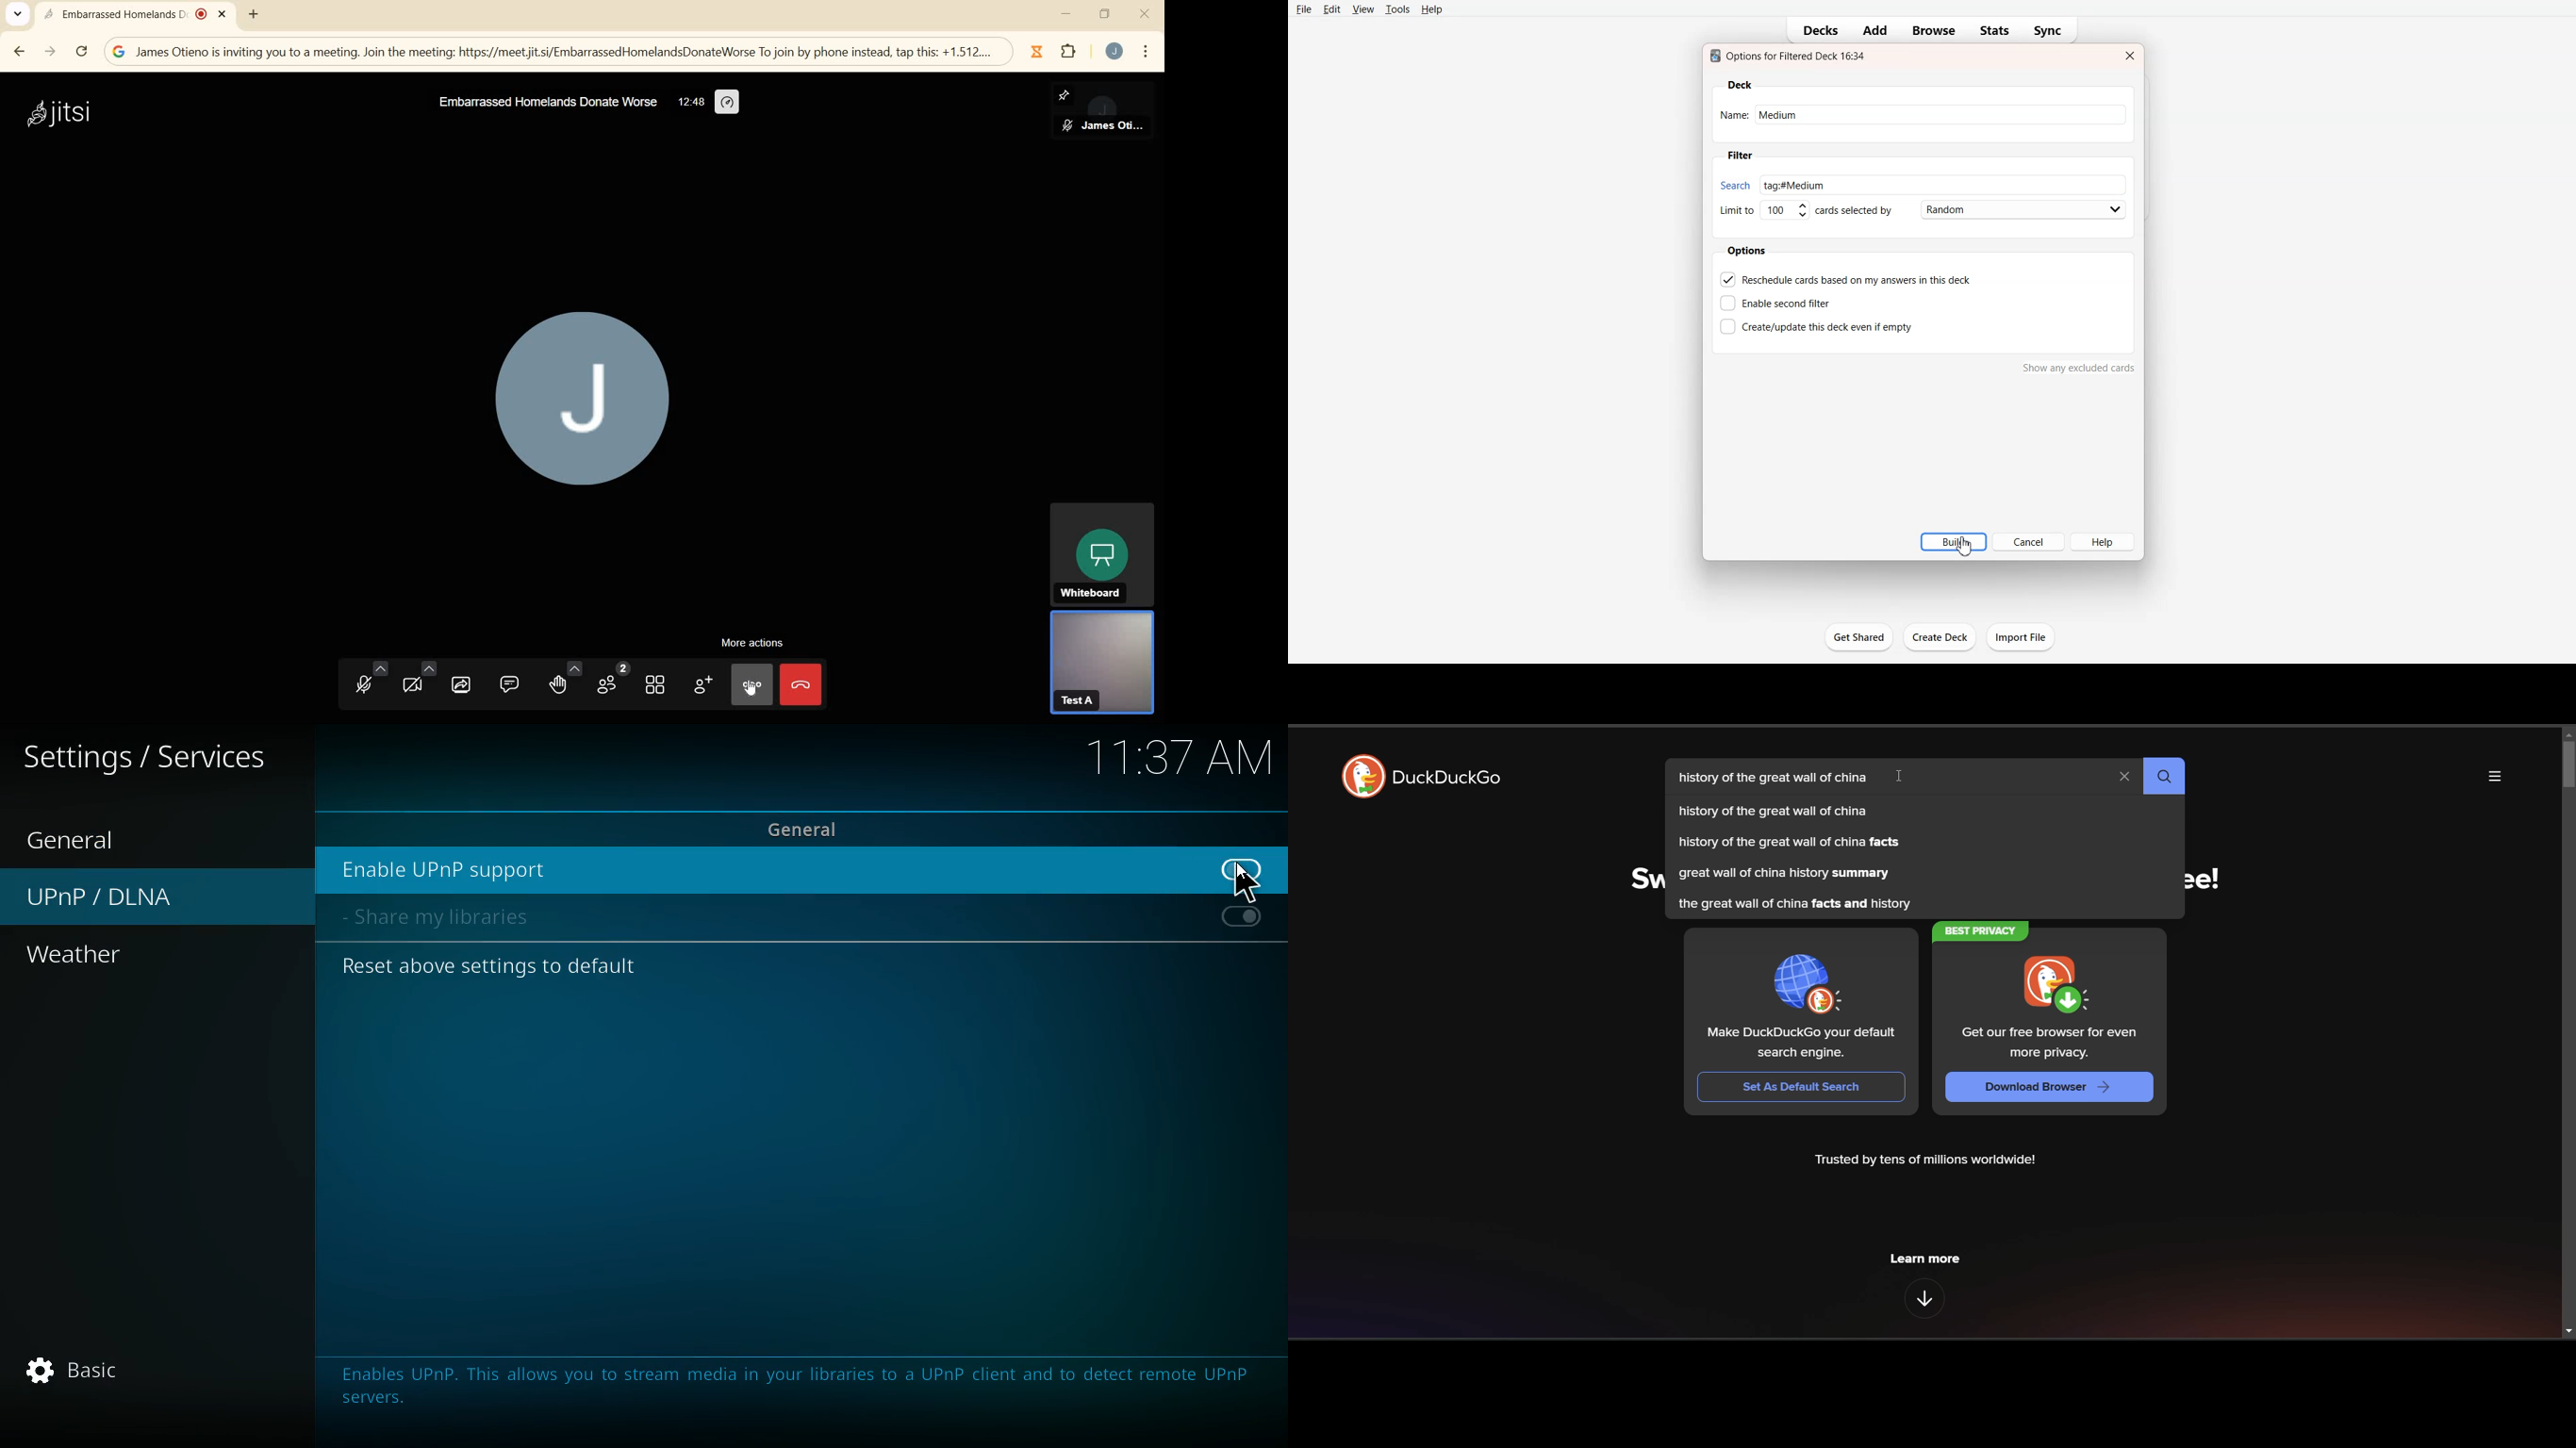  I want to click on enable upnp support, so click(761, 870).